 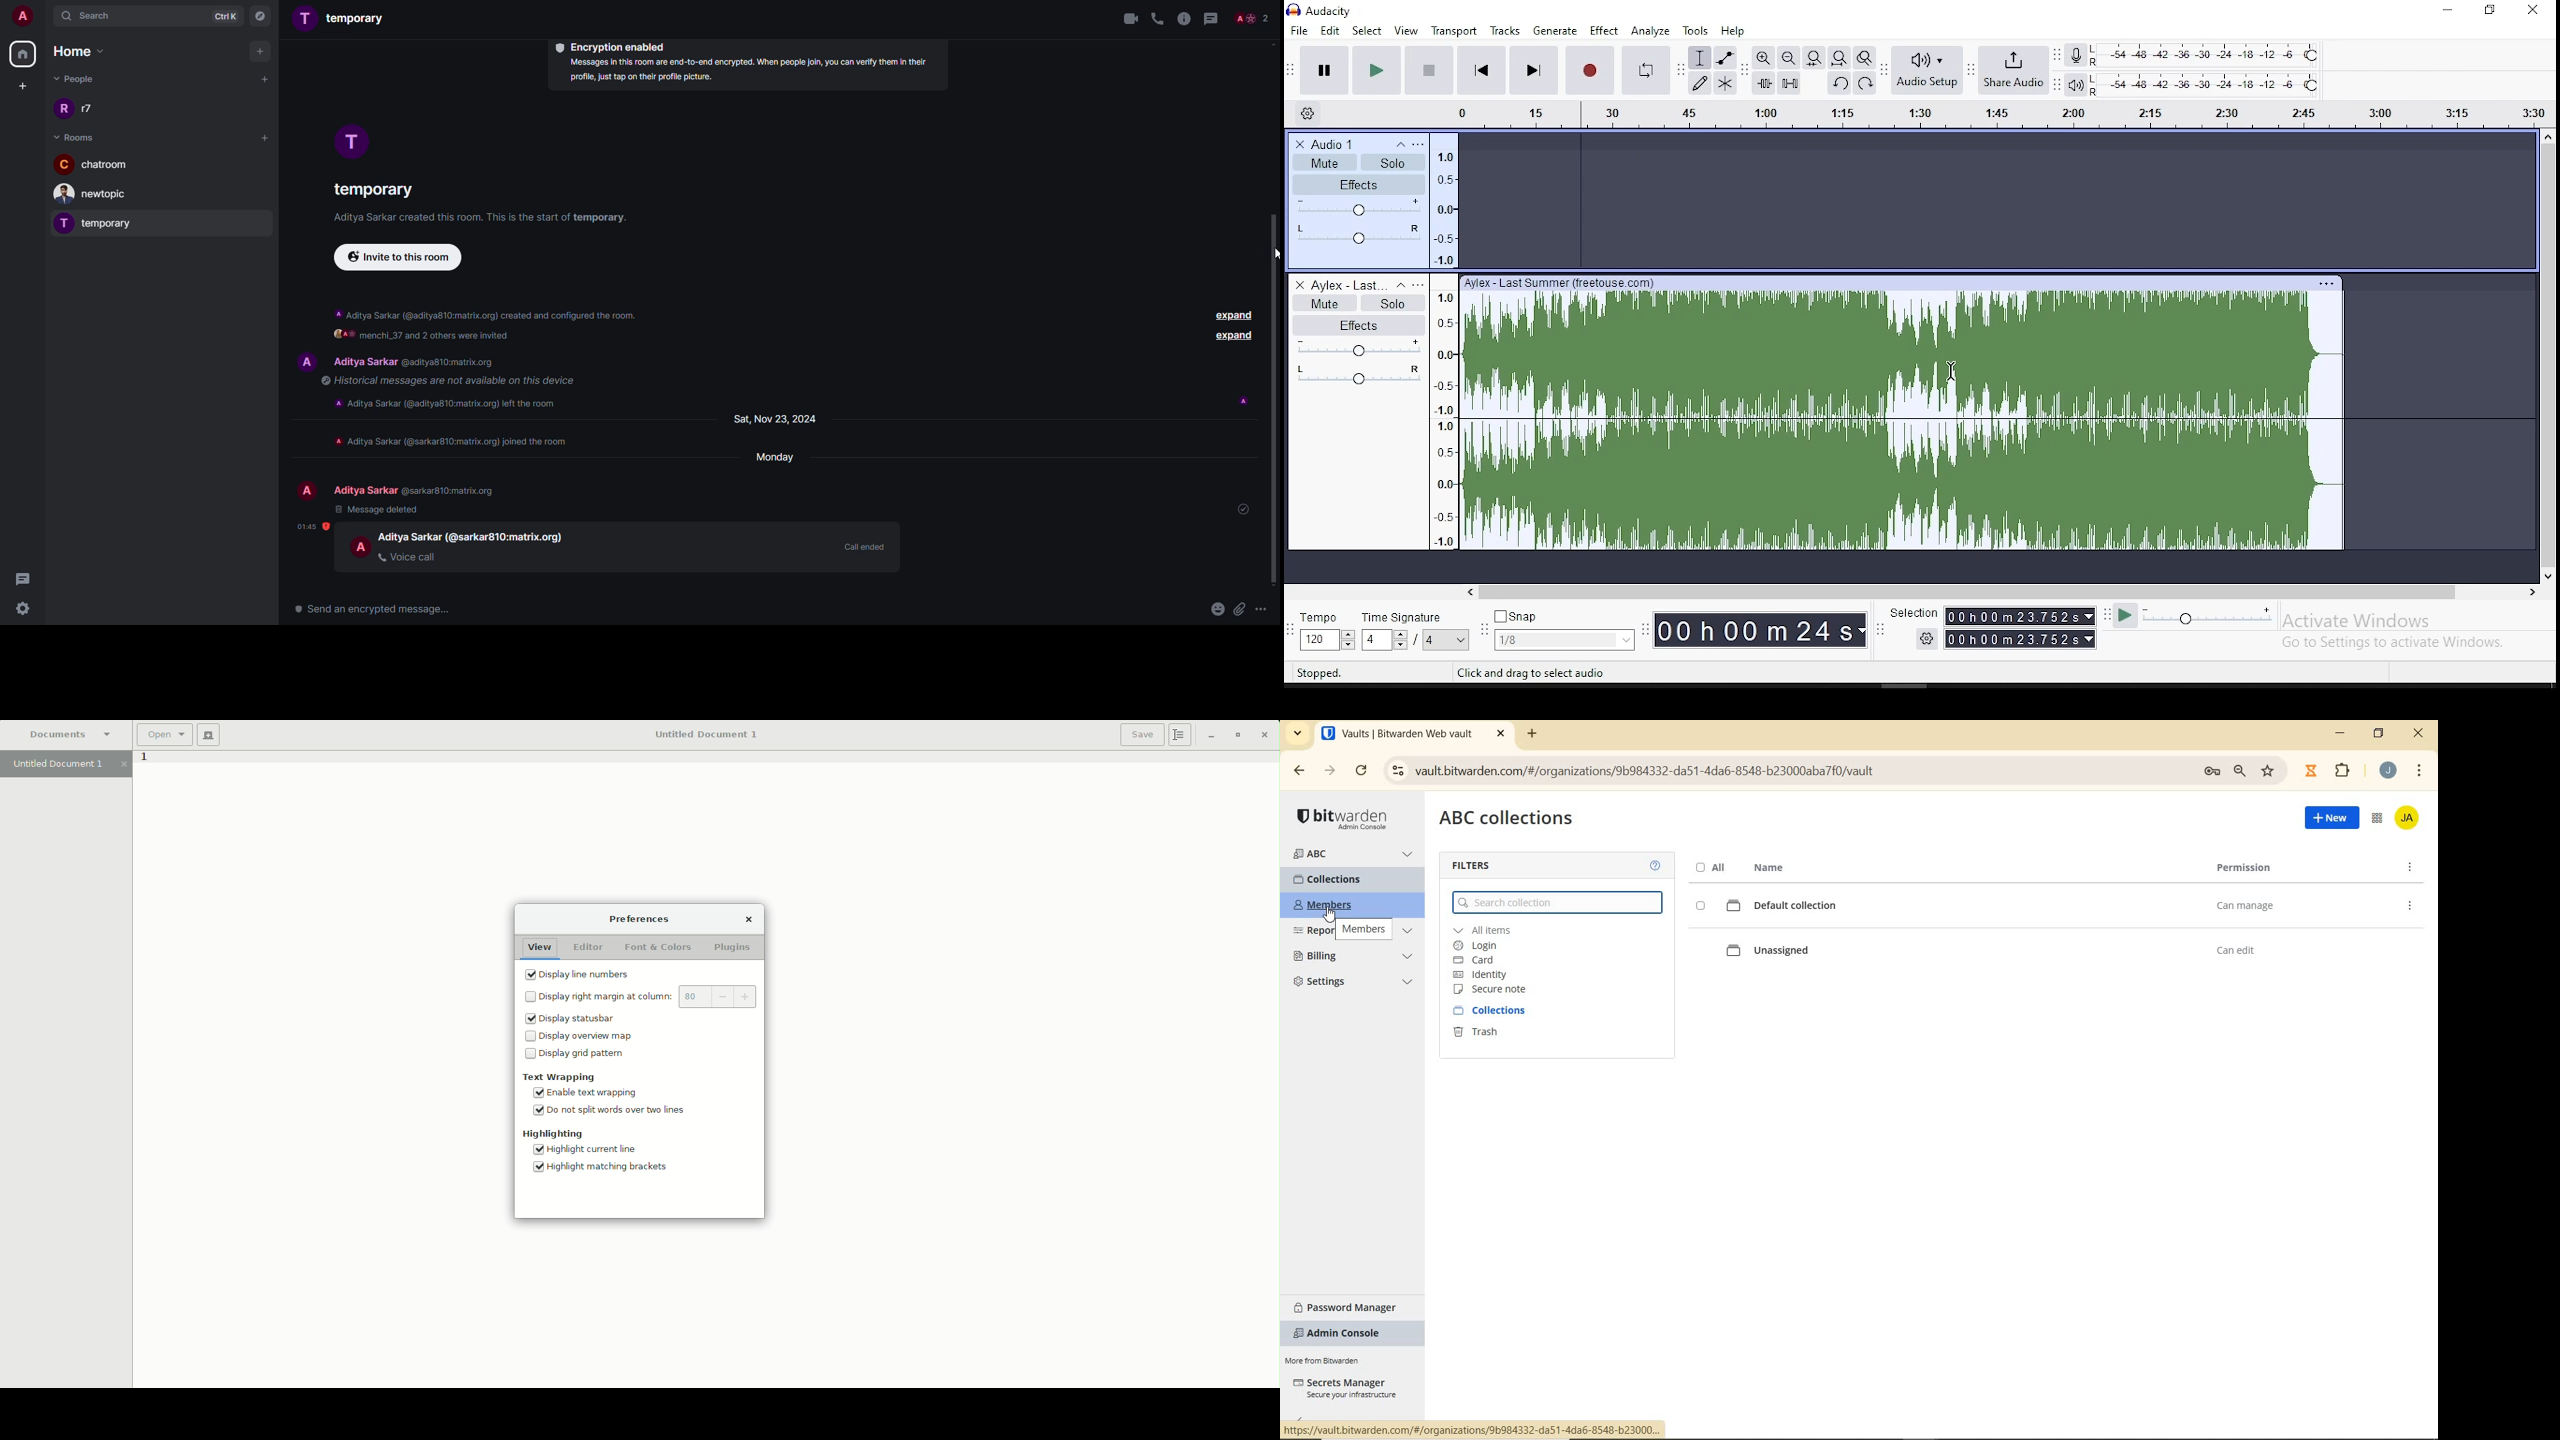 What do you see at coordinates (1235, 735) in the screenshot?
I see `Restore` at bounding box center [1235, 735].